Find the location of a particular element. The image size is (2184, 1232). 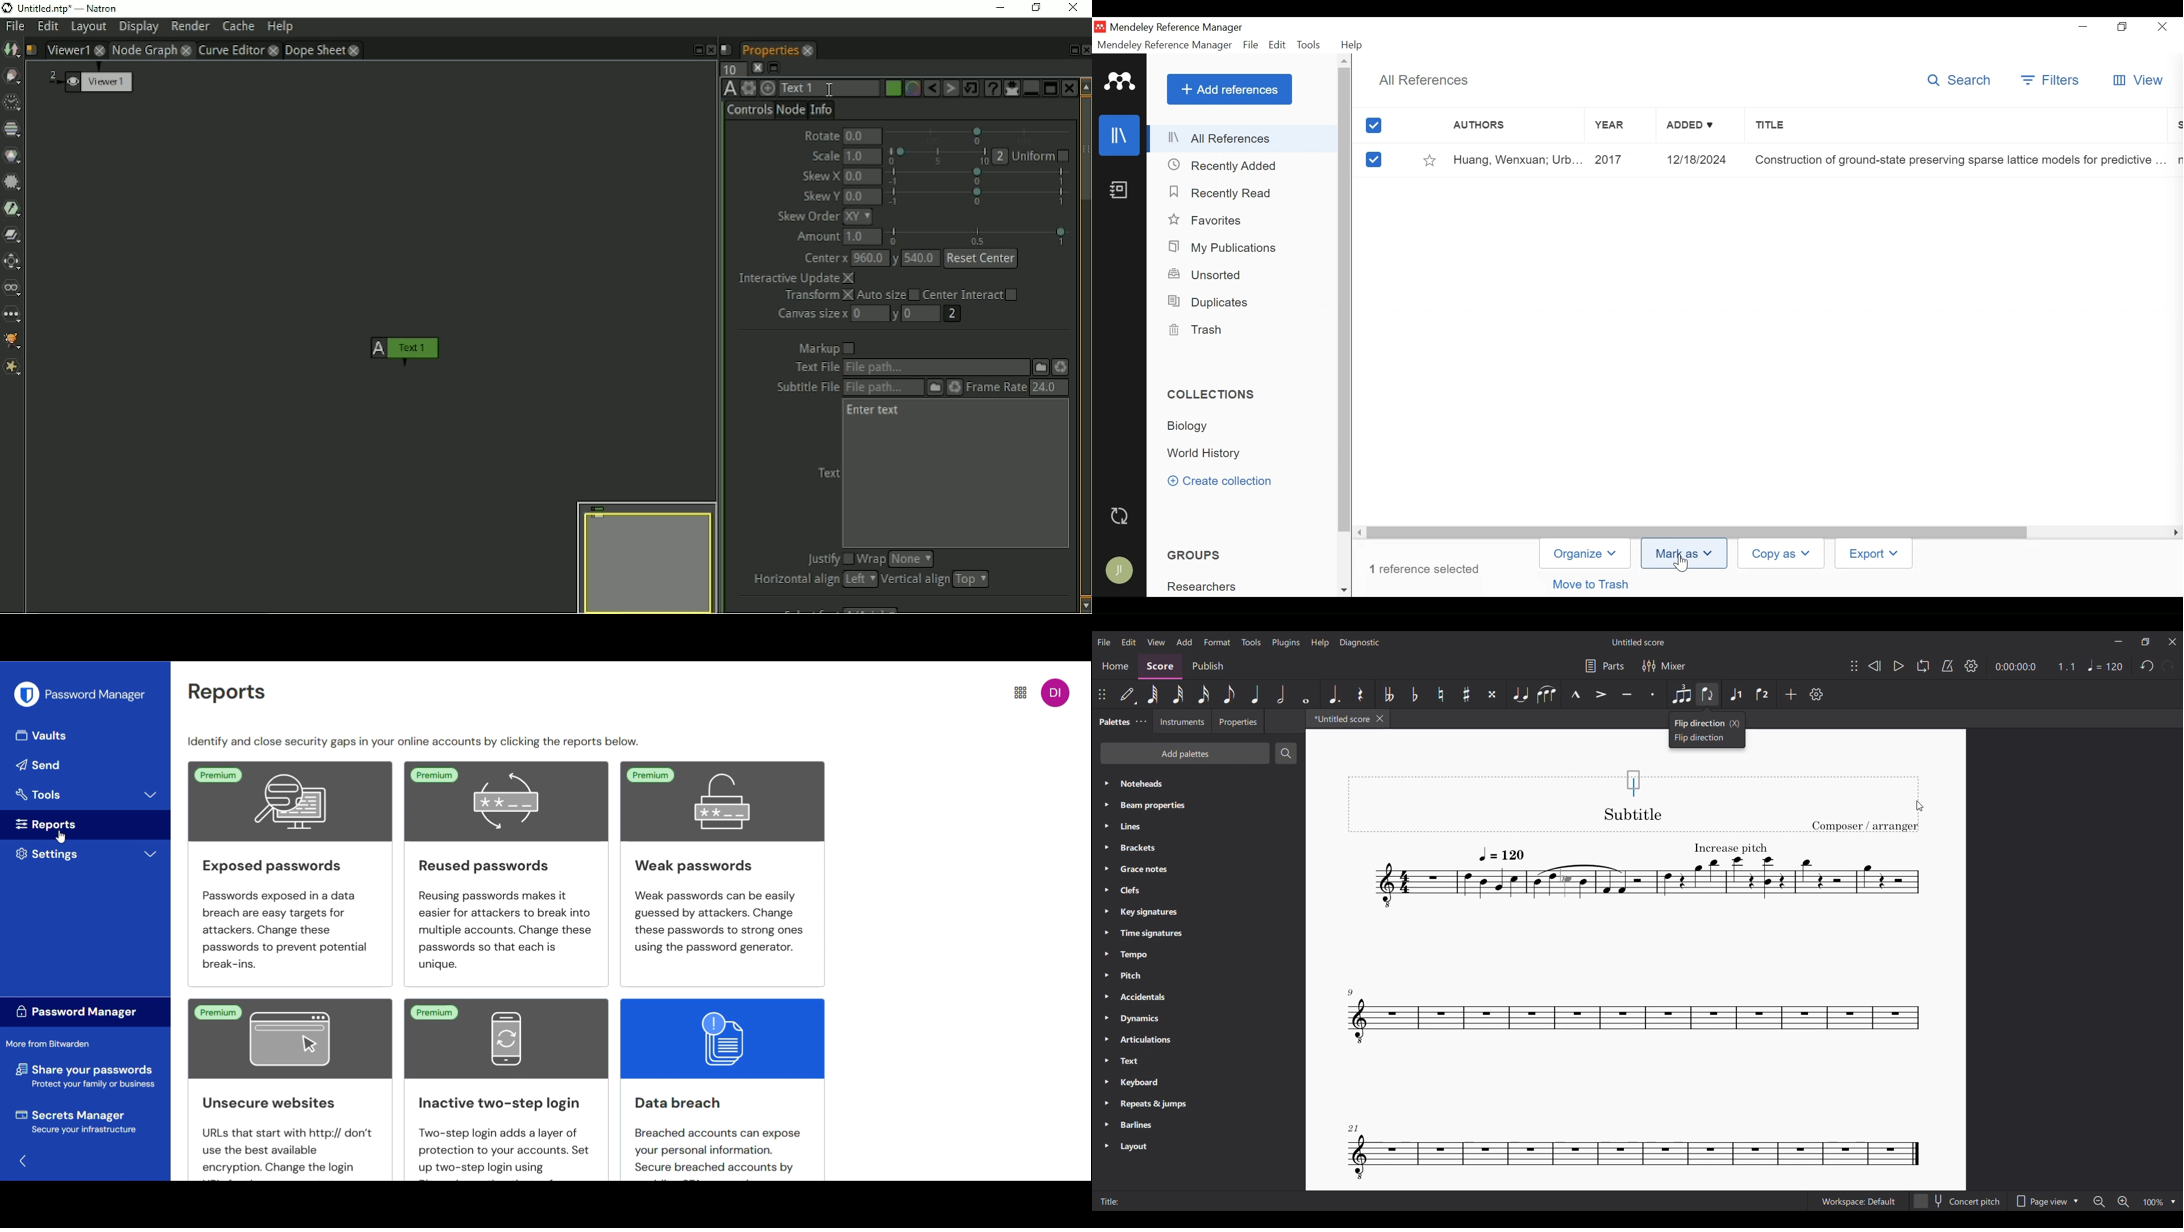

Accidentals is located at coordinates (1198, 997).